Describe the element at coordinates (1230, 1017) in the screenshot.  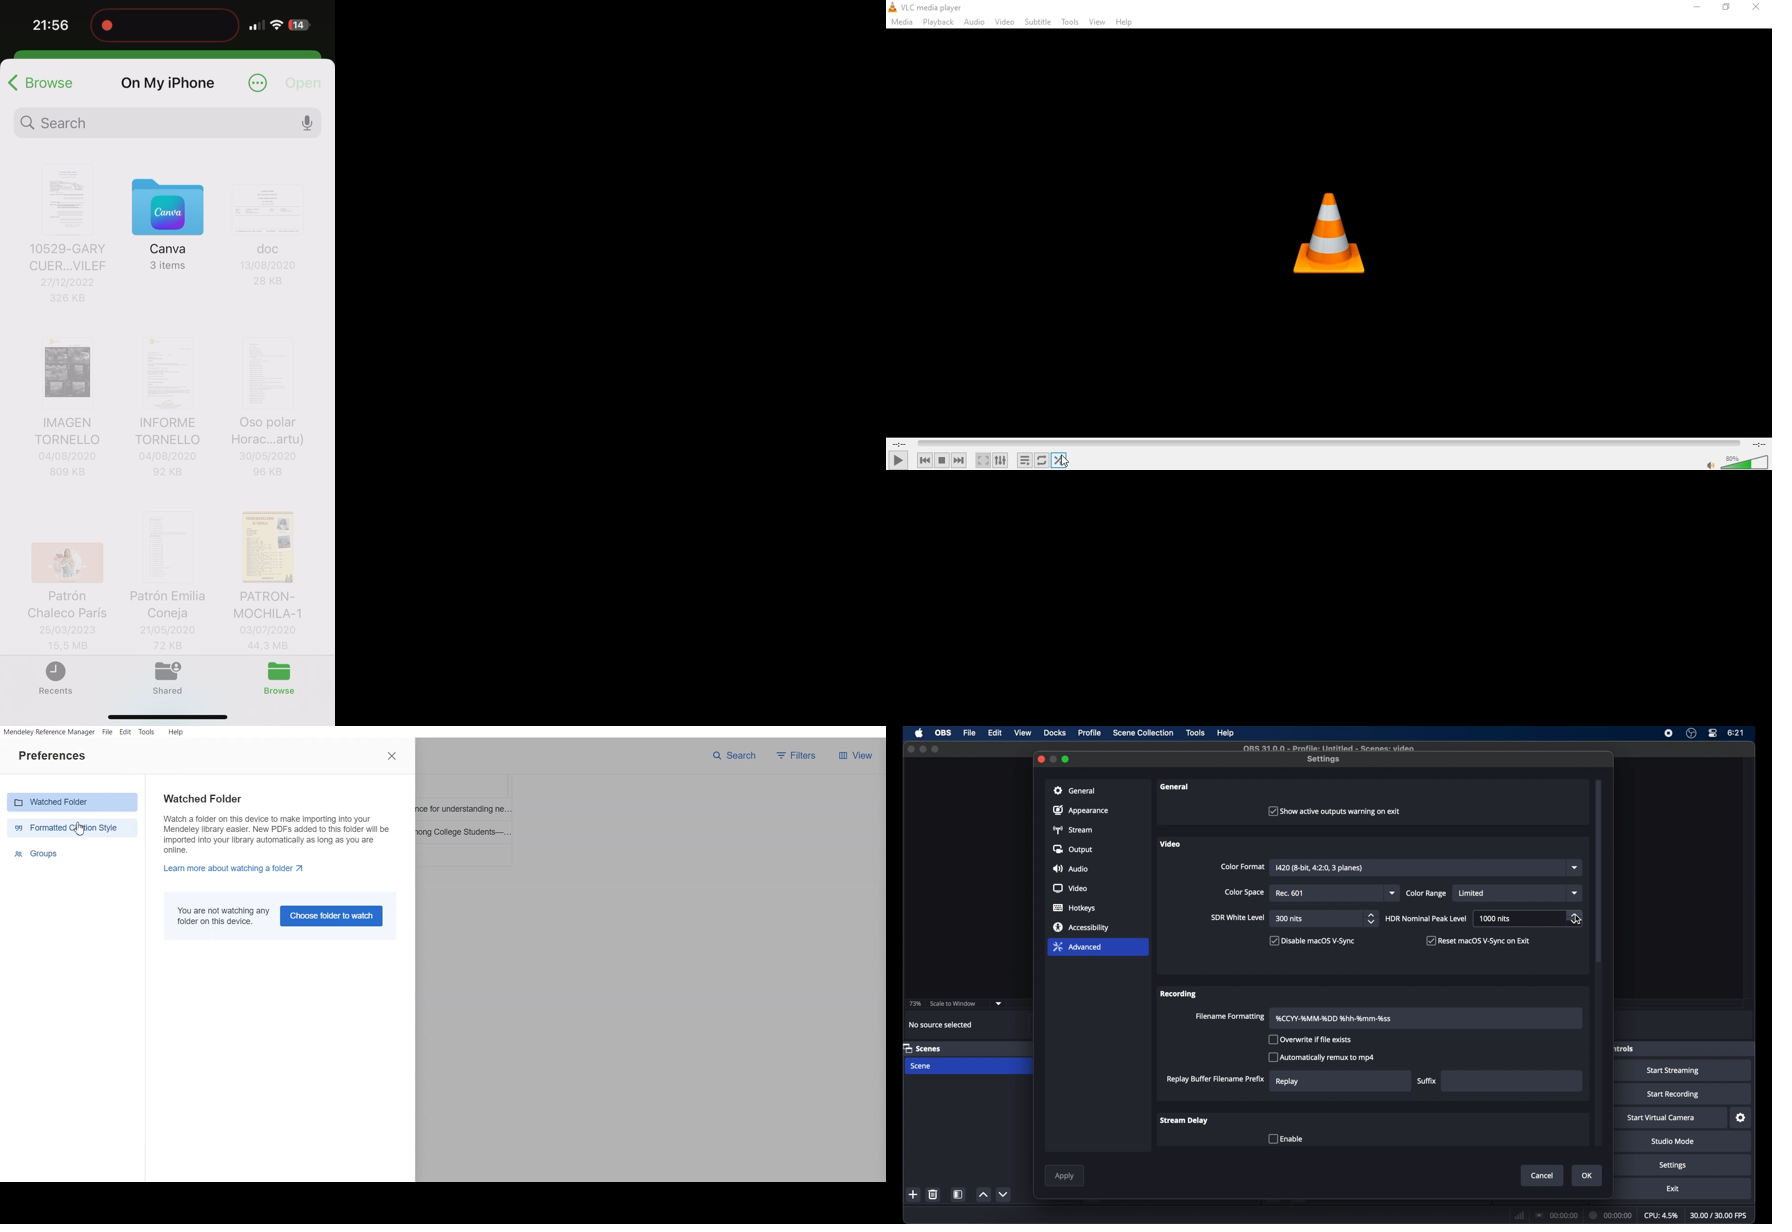
I see `filename formatting` at that location.